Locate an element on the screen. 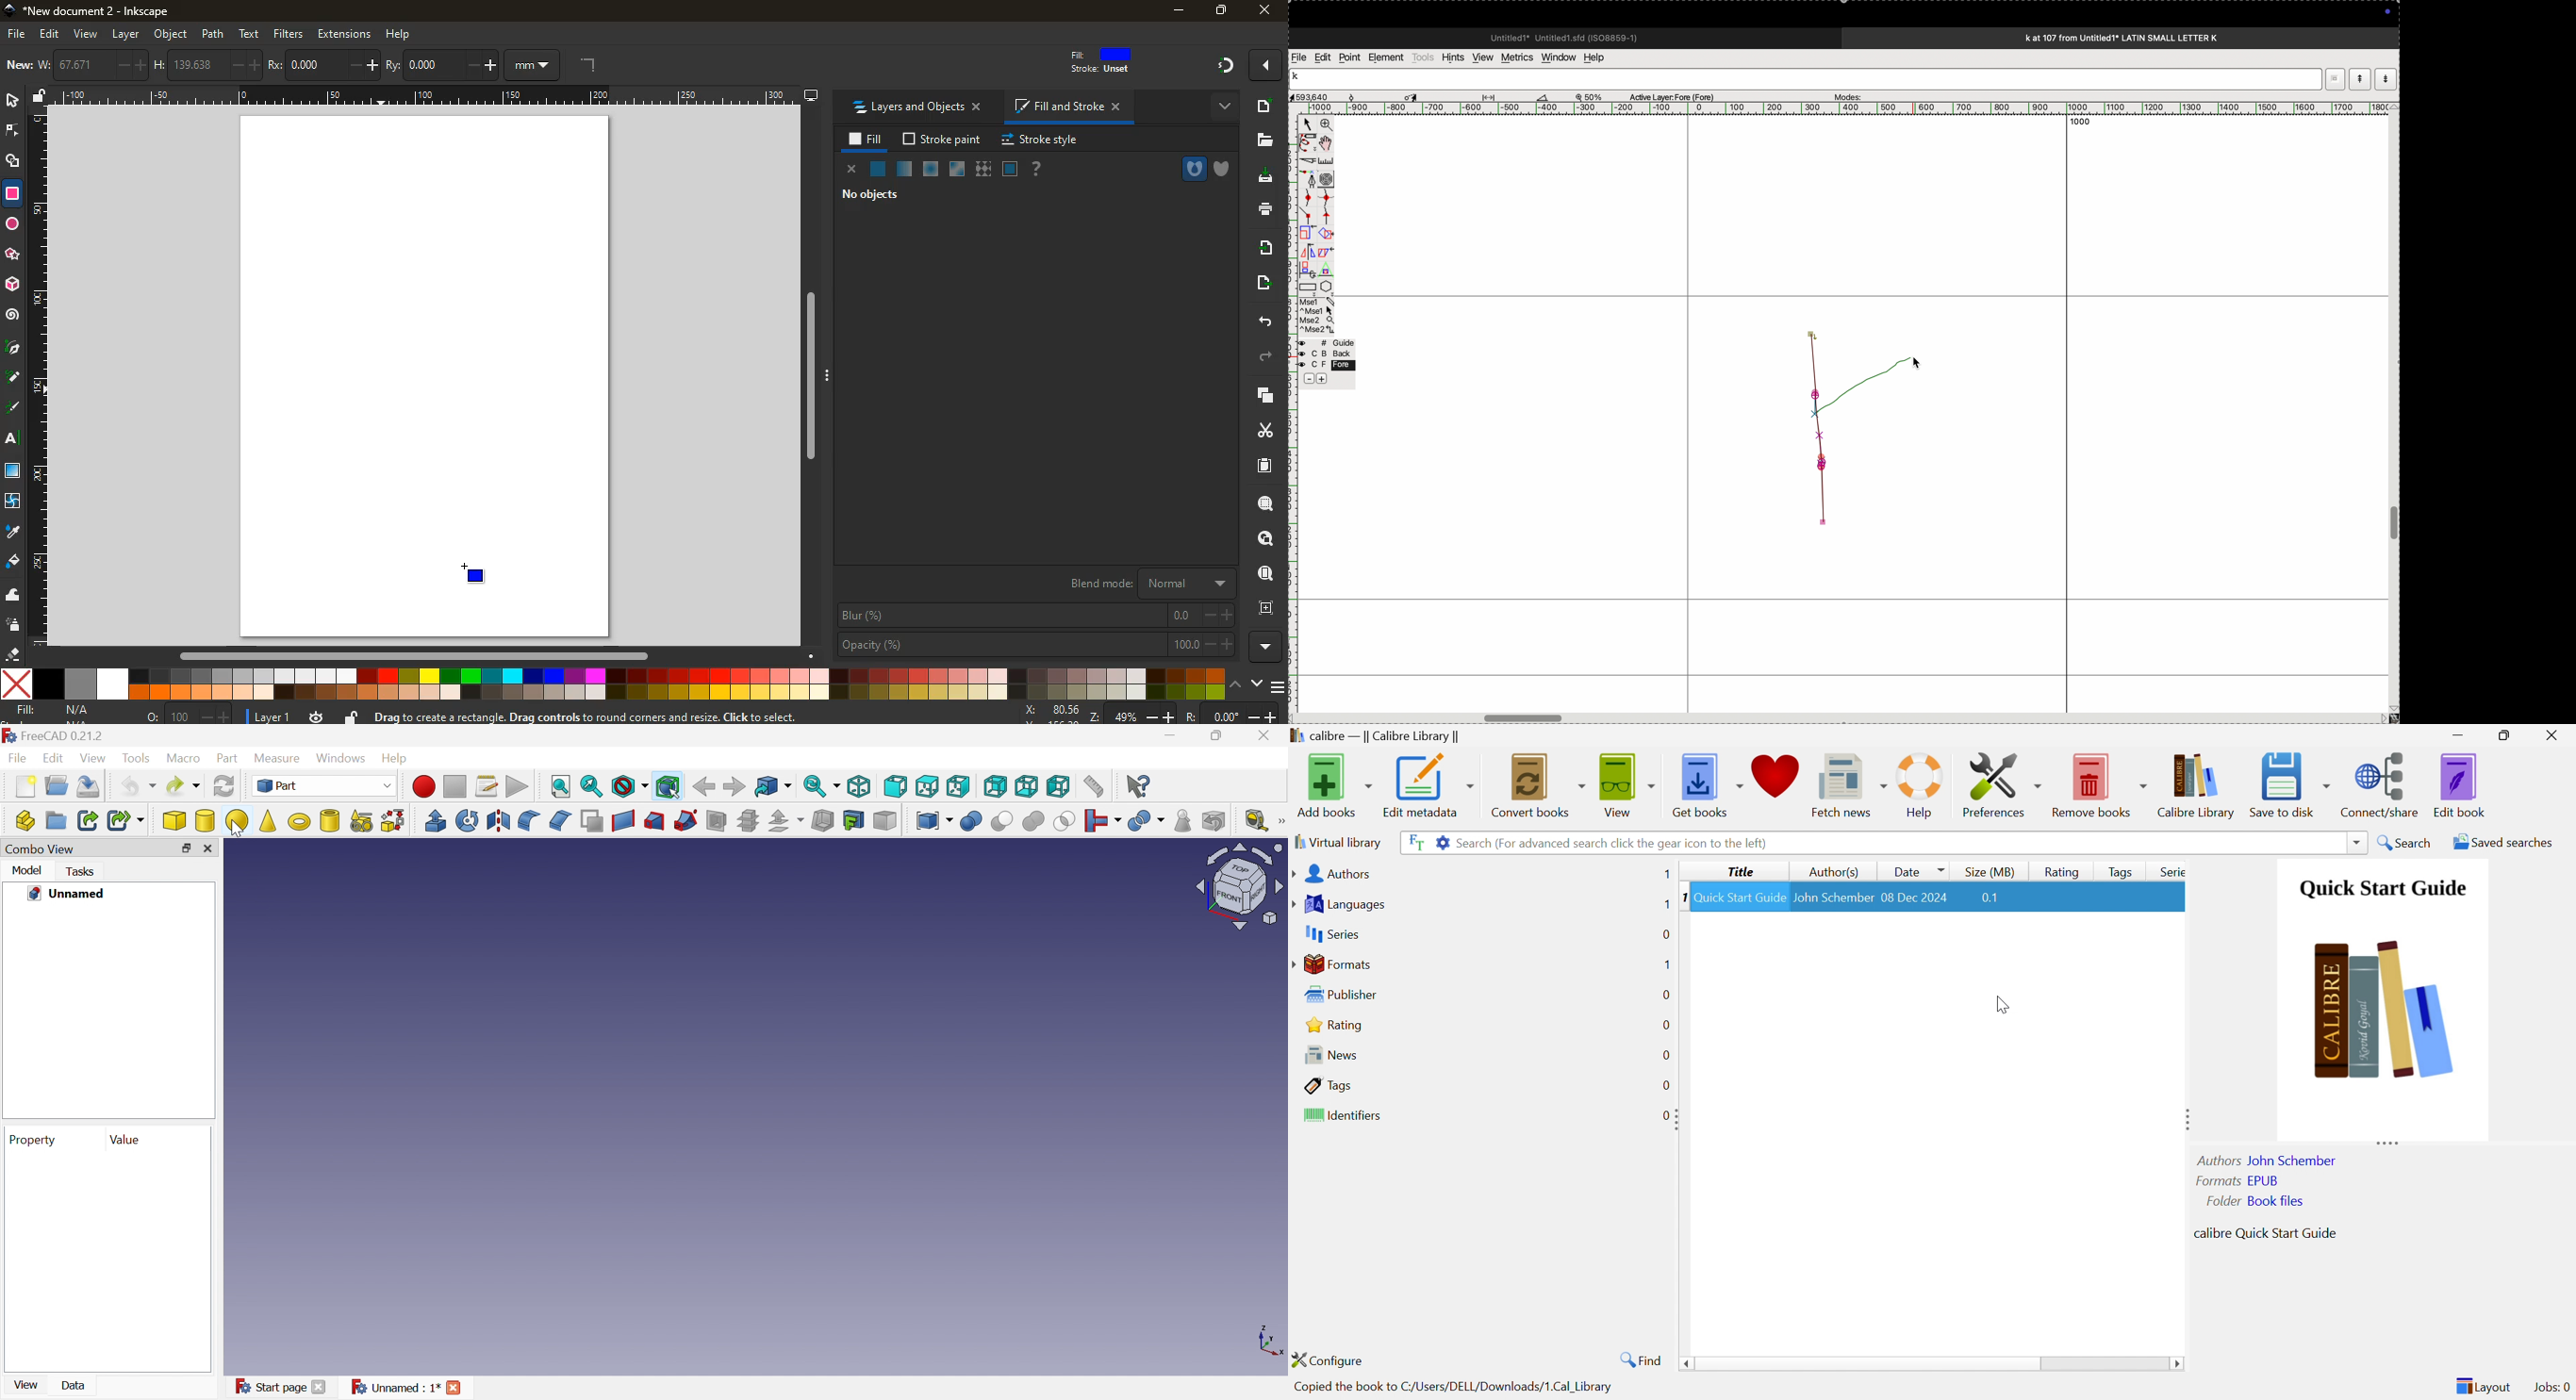 The width and height of the screenshot is (2576, 1400). Forward is located at coordinates (735, 788).